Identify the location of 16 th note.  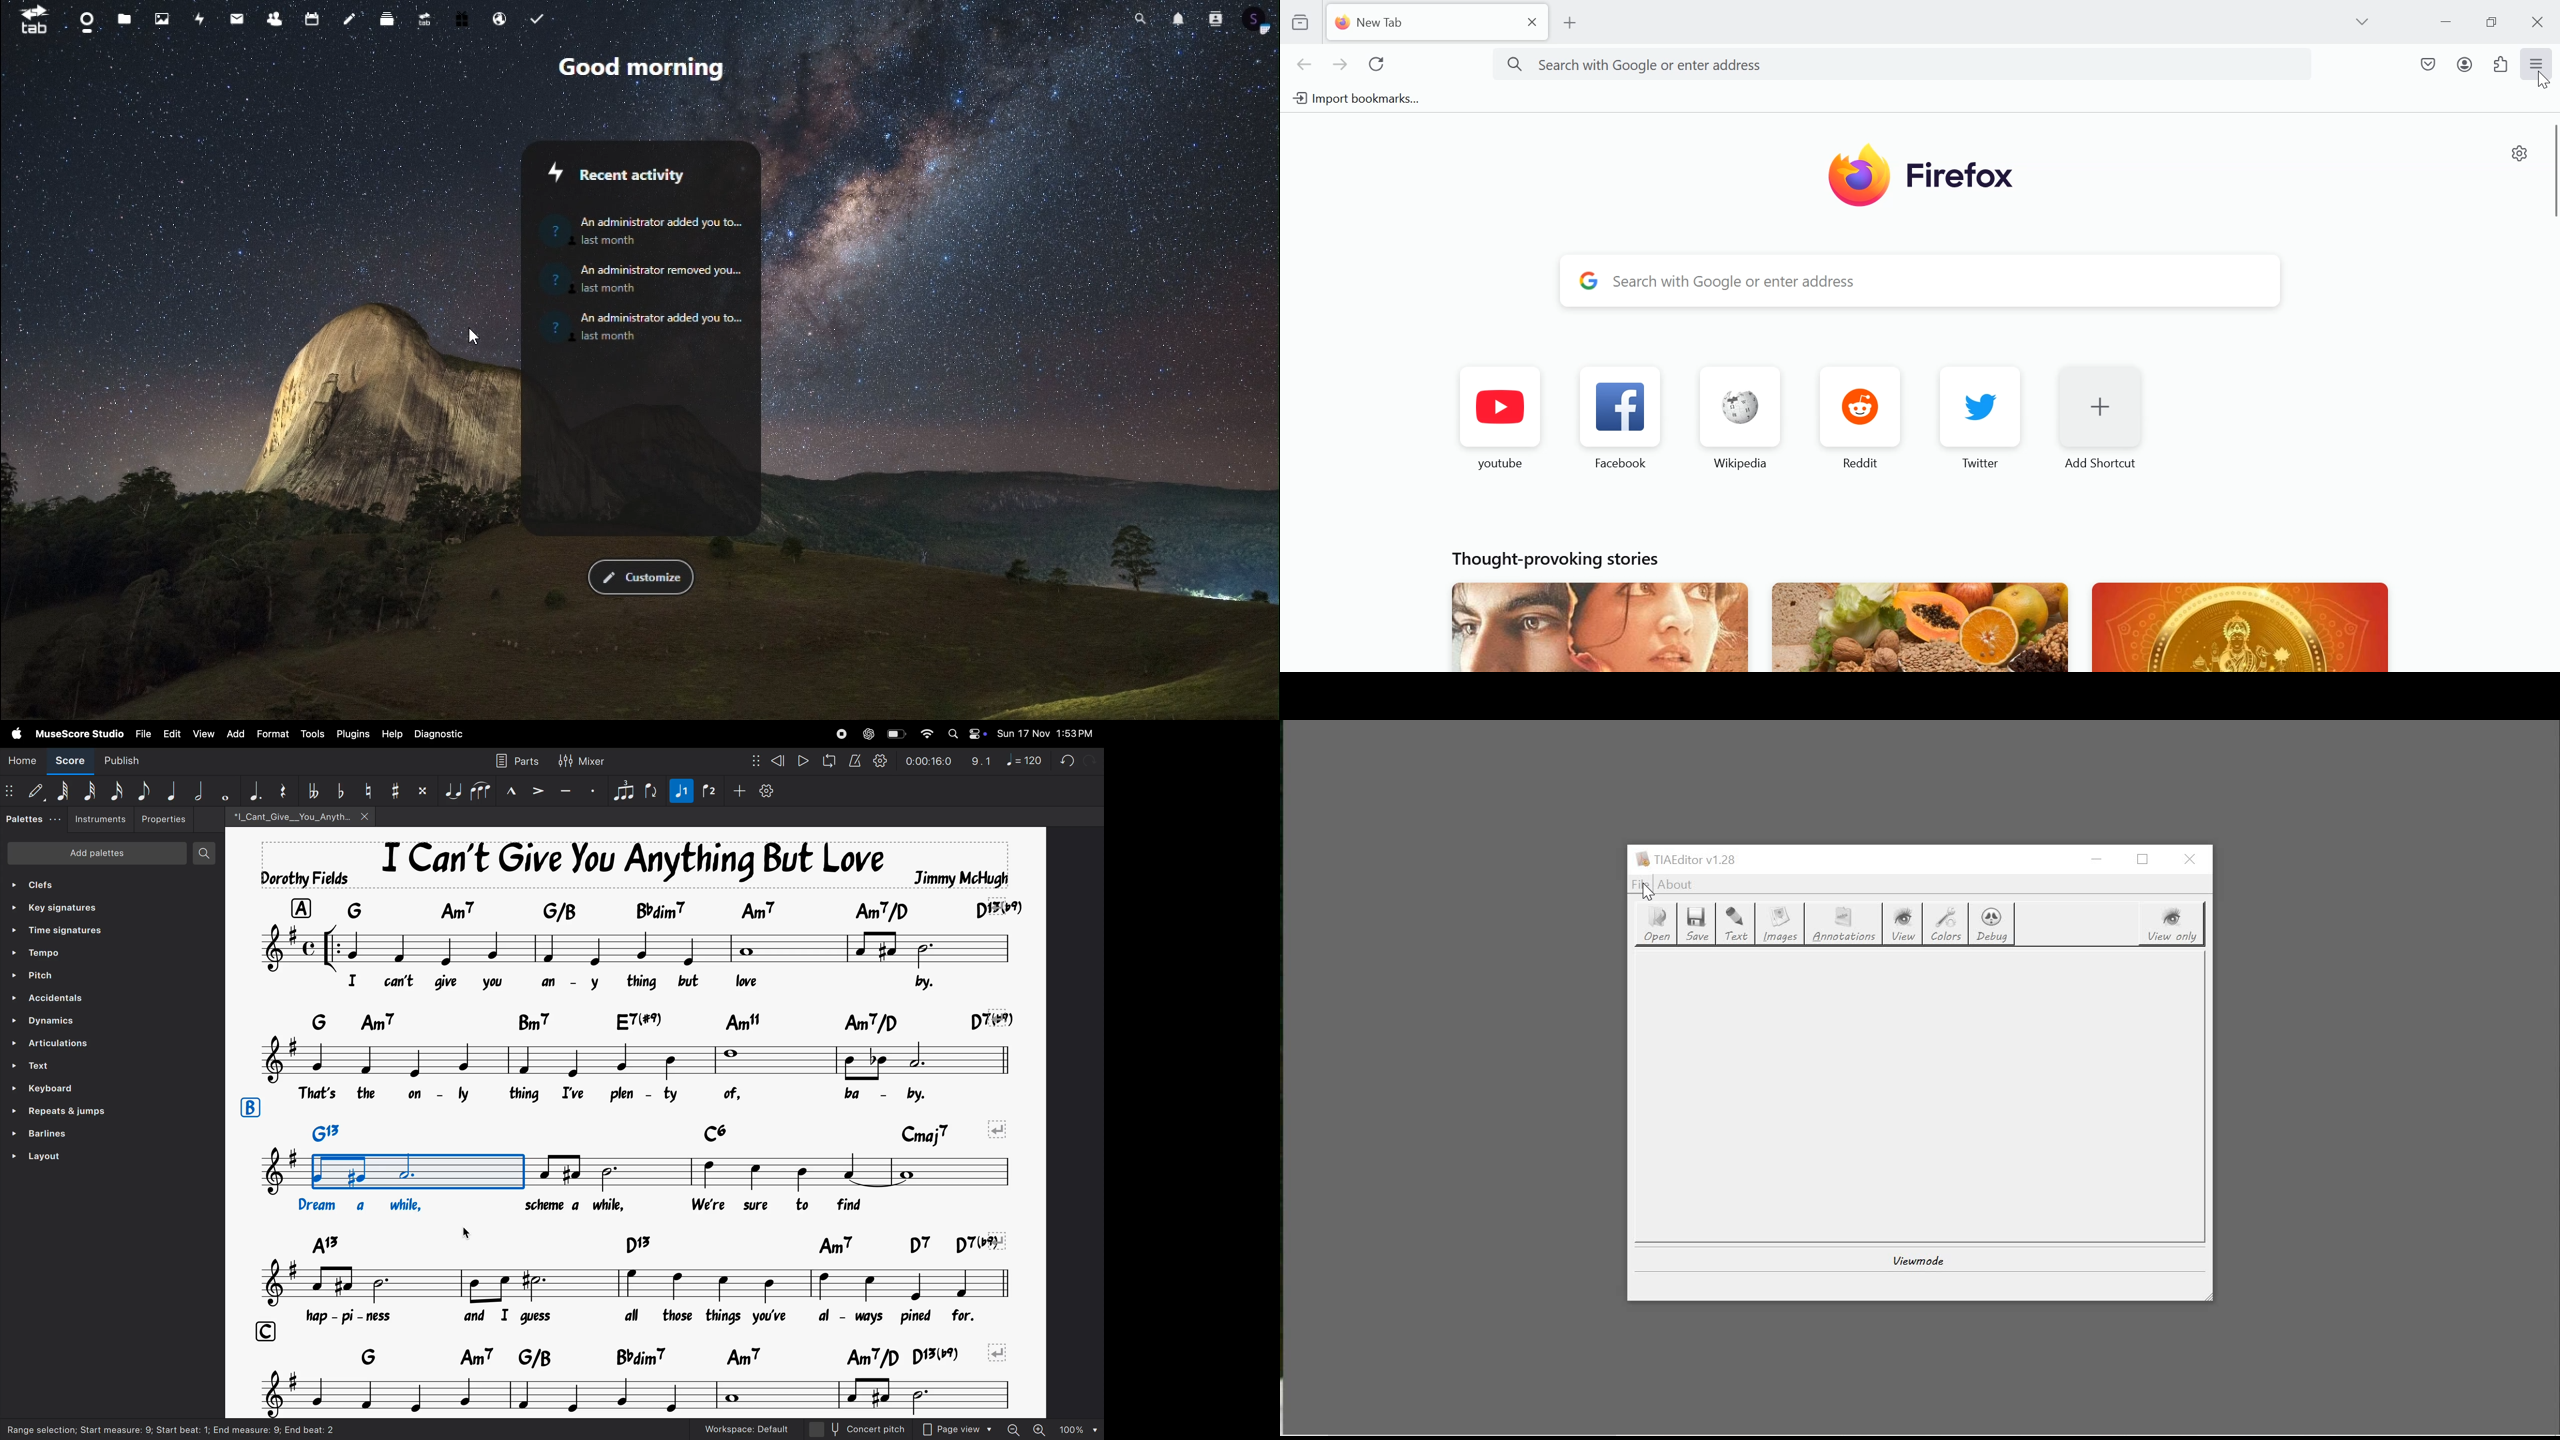
(117, 792).